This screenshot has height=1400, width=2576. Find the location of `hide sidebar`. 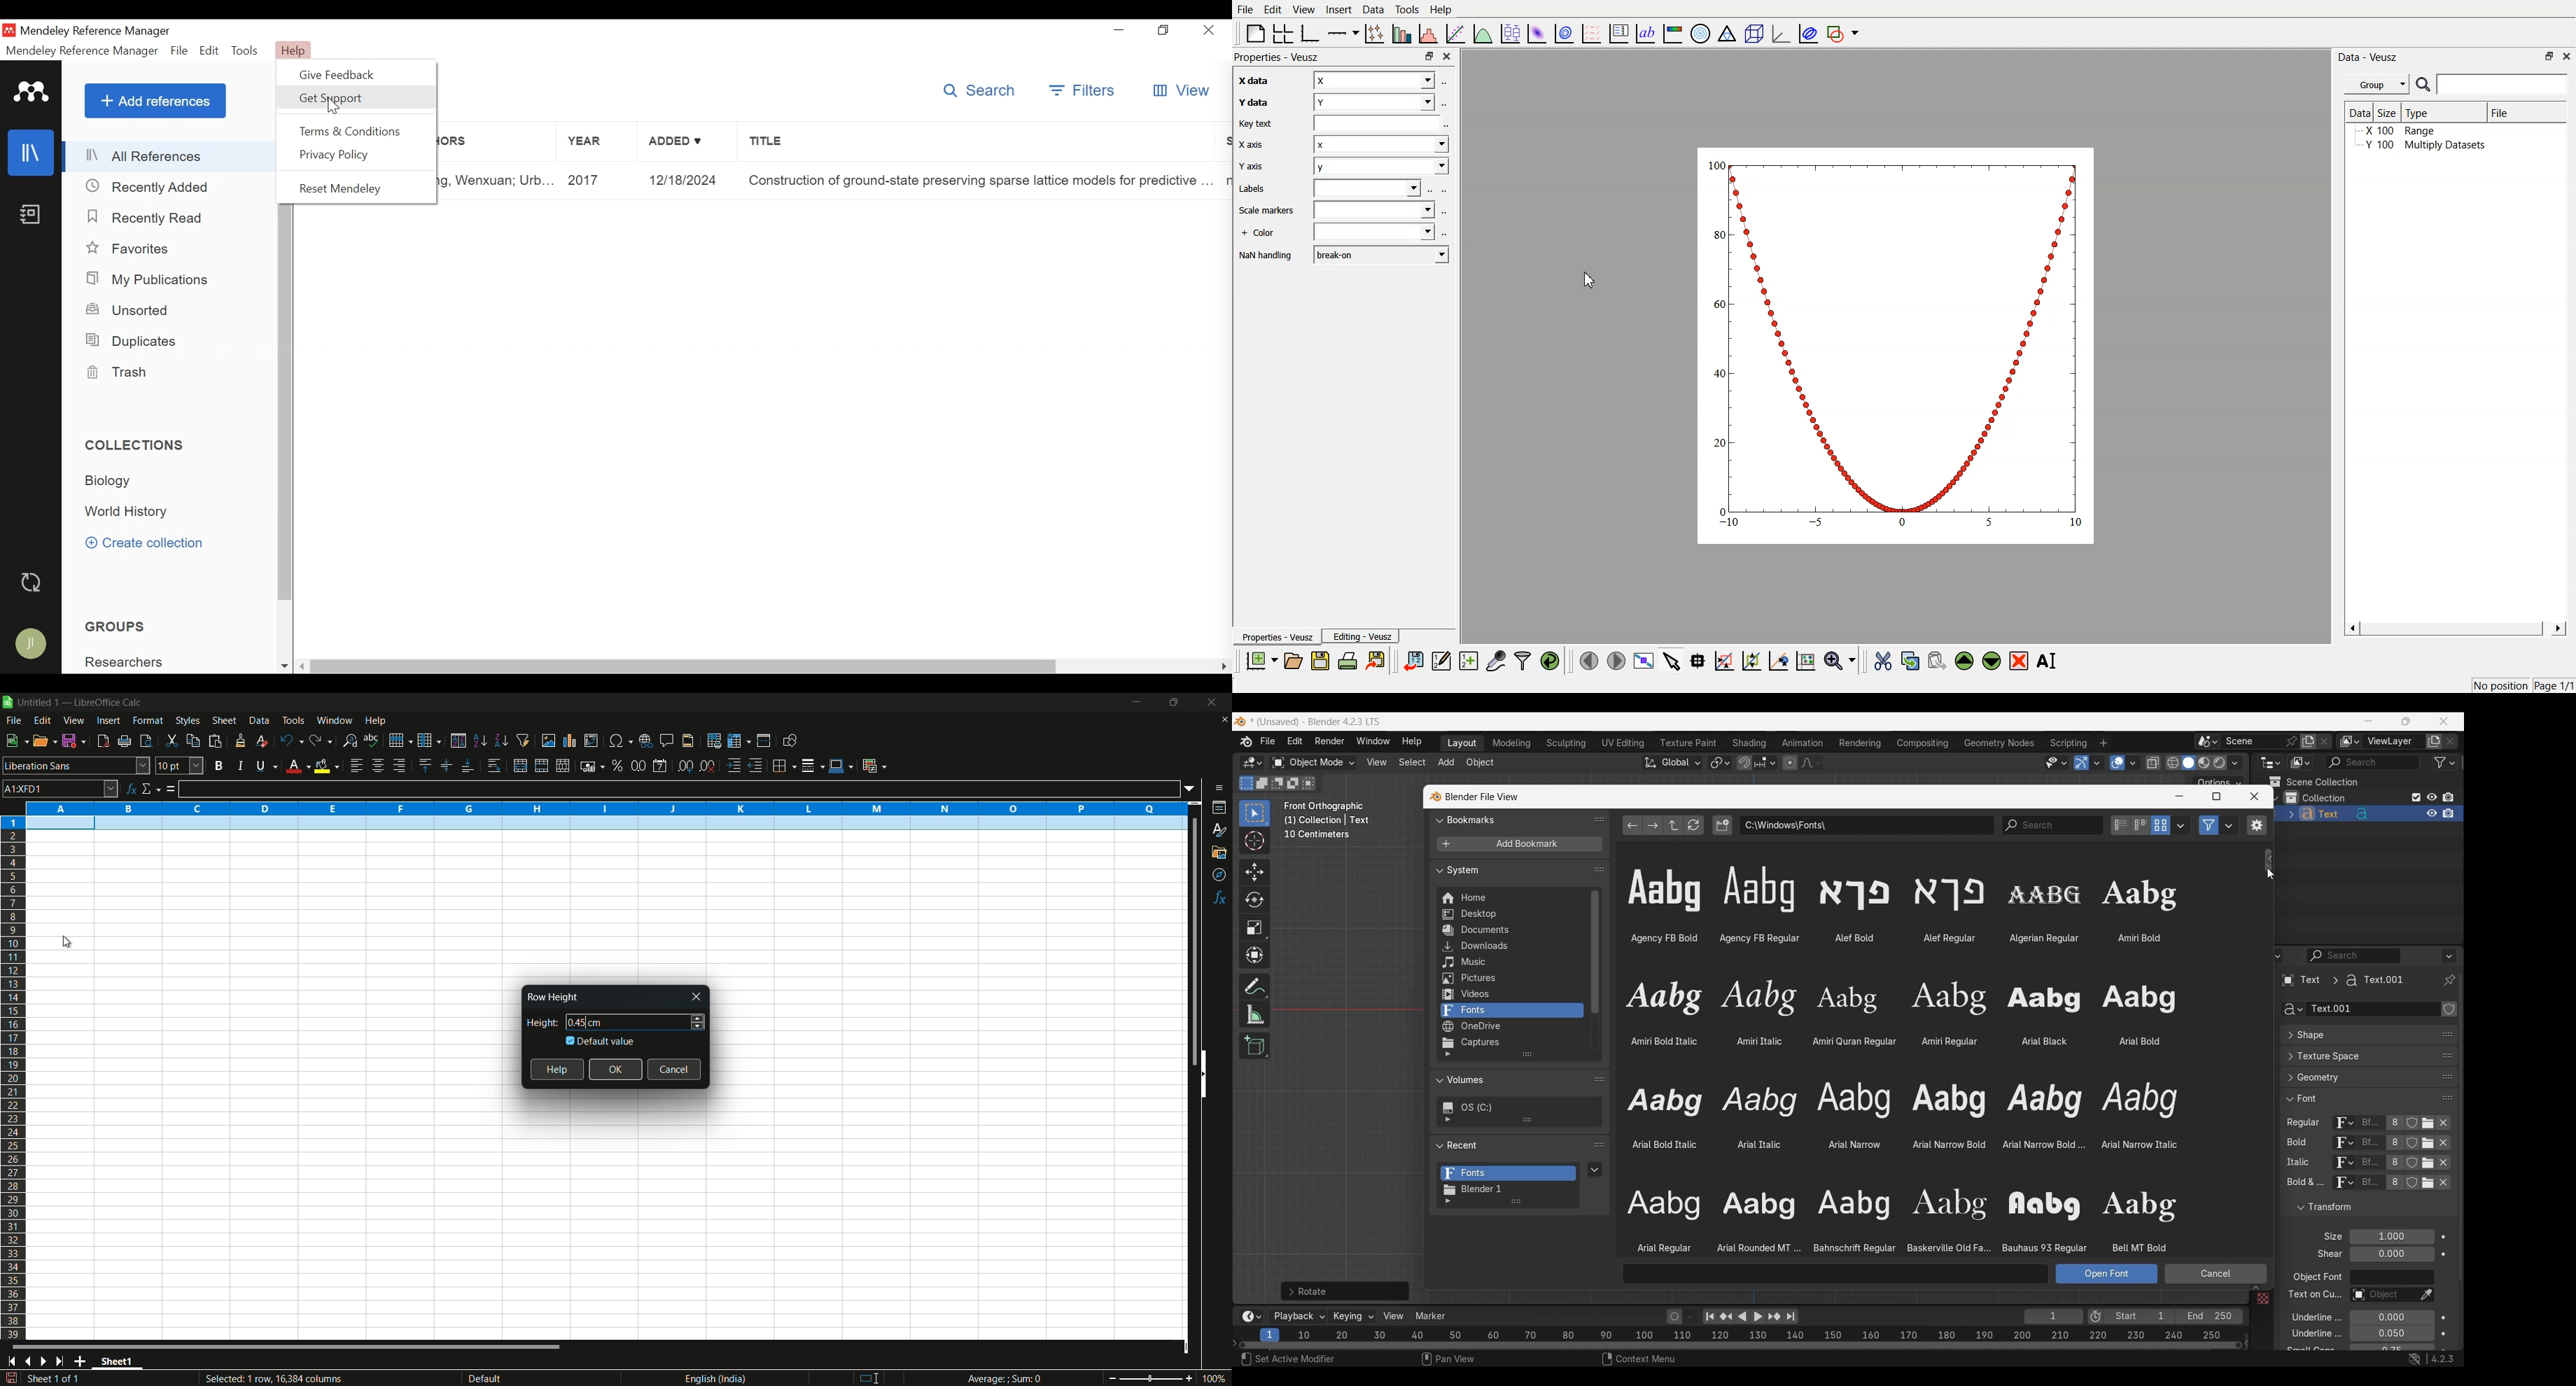

hide sidebar is located at coordinates (1209, 1073).